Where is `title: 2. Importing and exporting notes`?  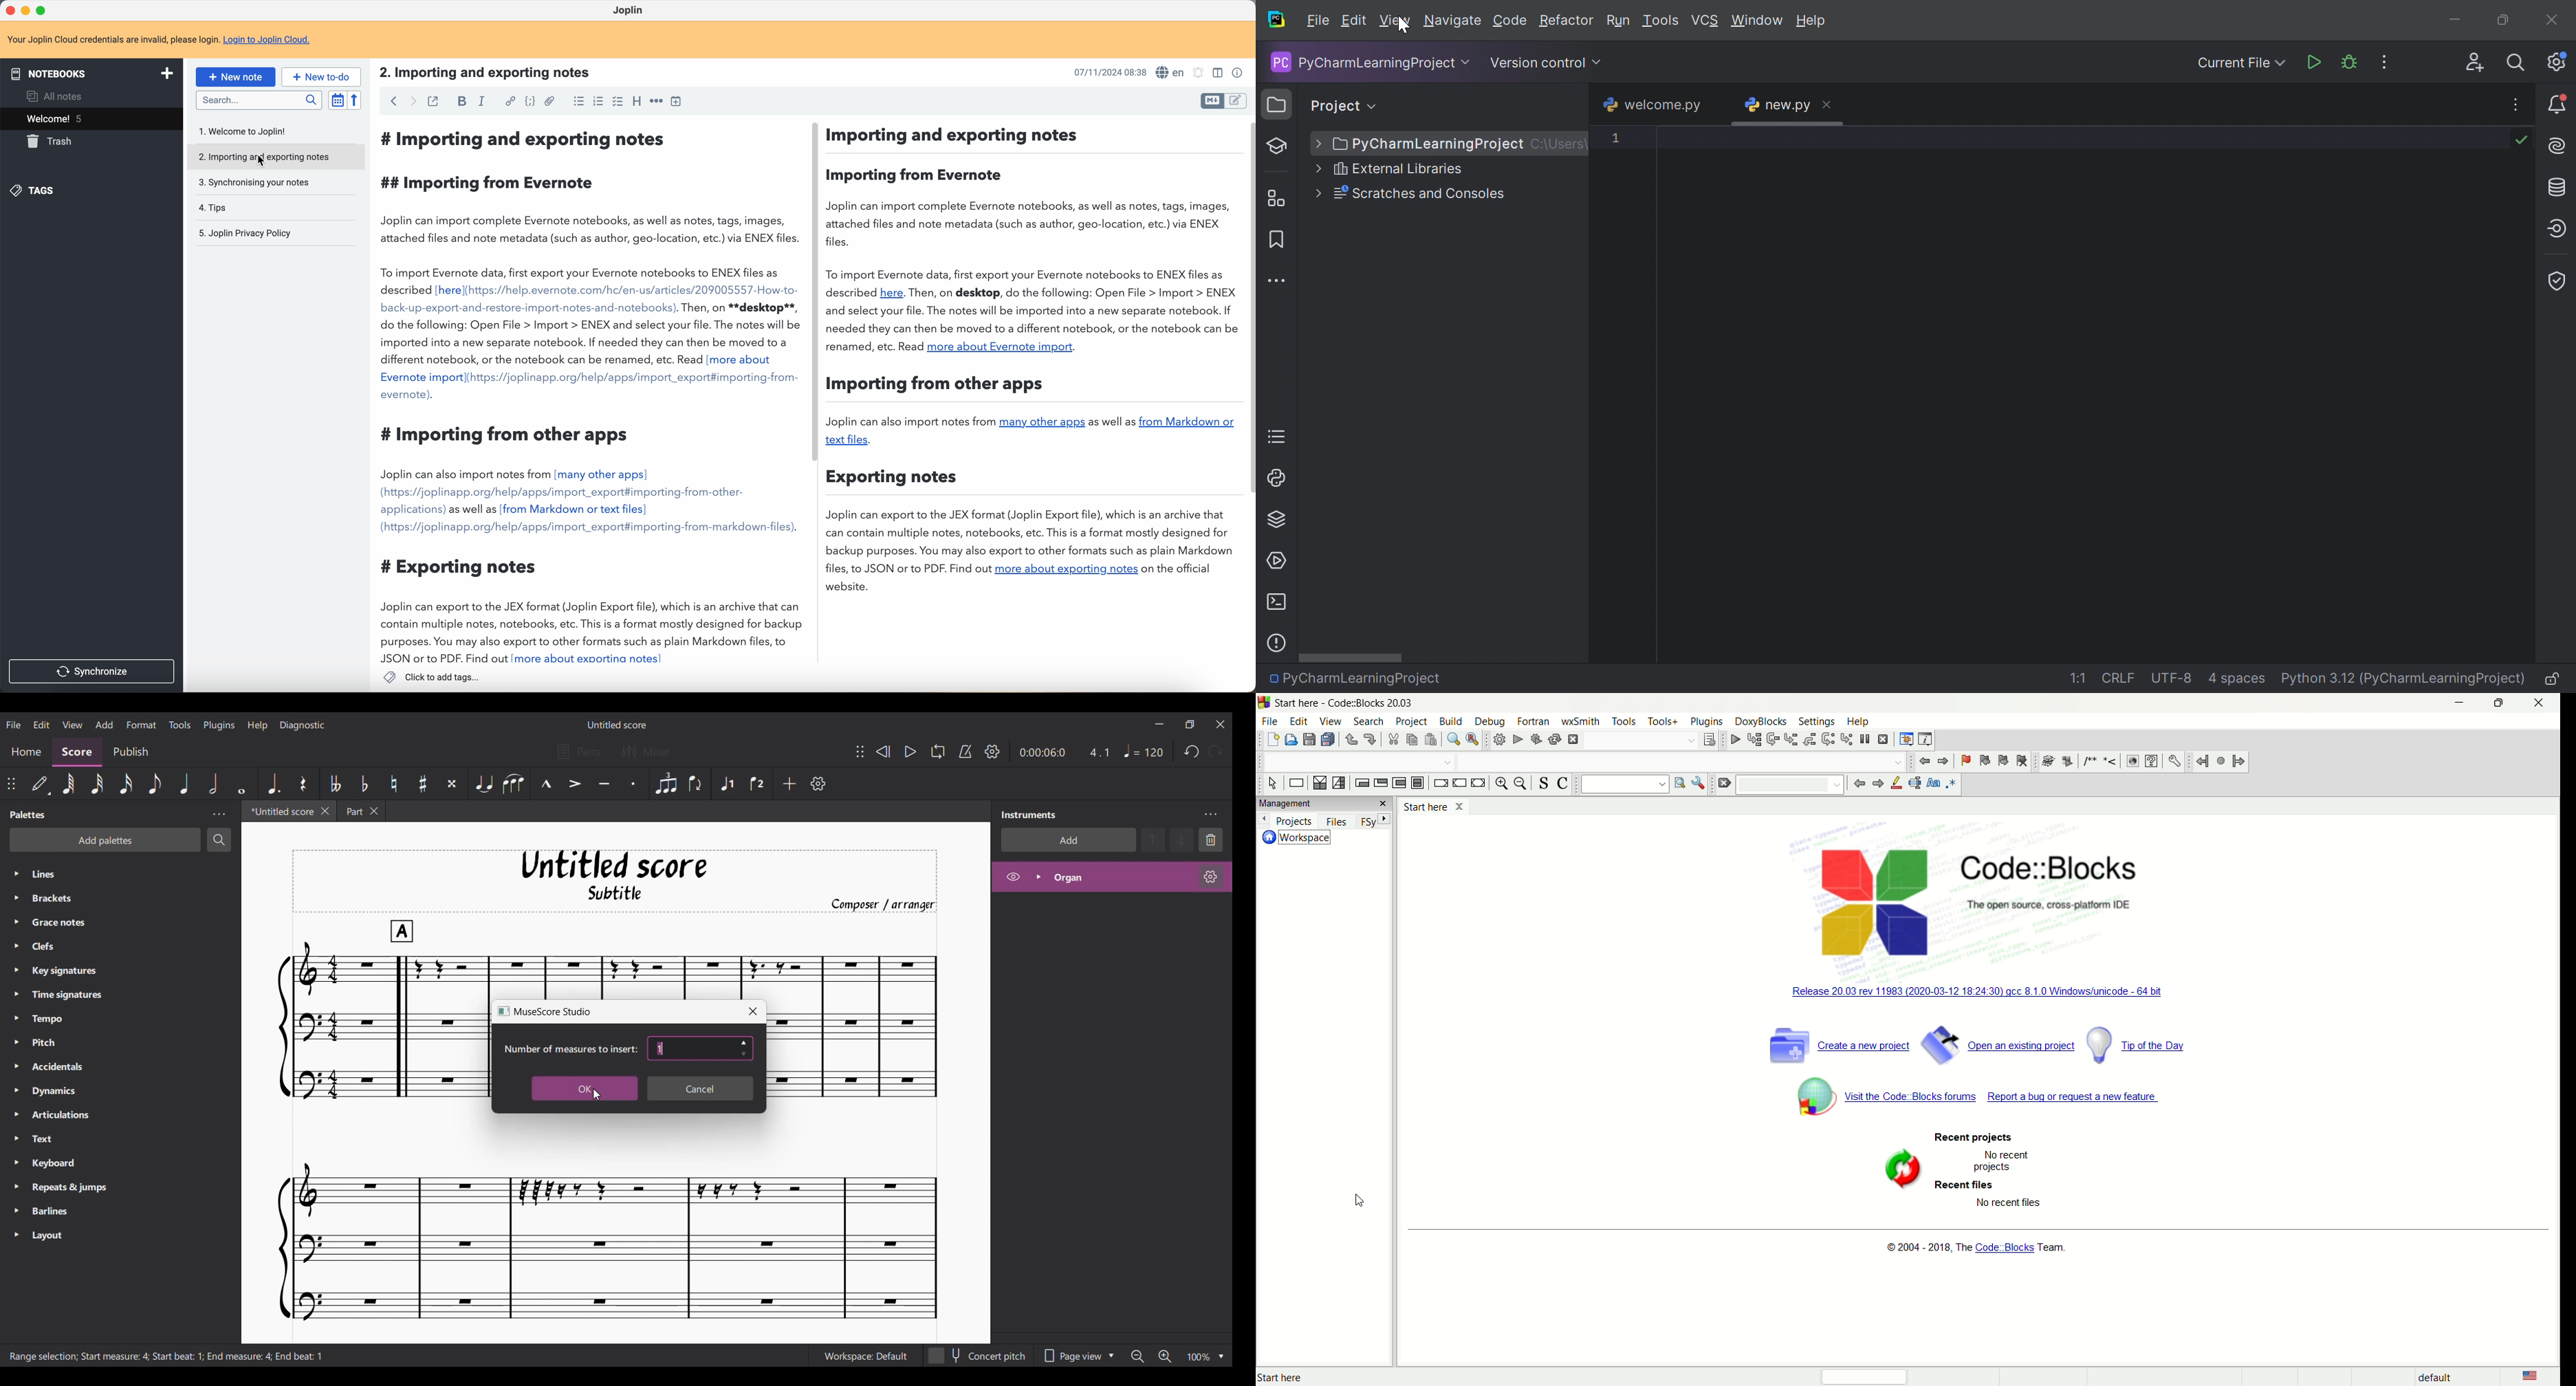
title: 2. Importing and exporting notes is located at coordinates (493, 73).